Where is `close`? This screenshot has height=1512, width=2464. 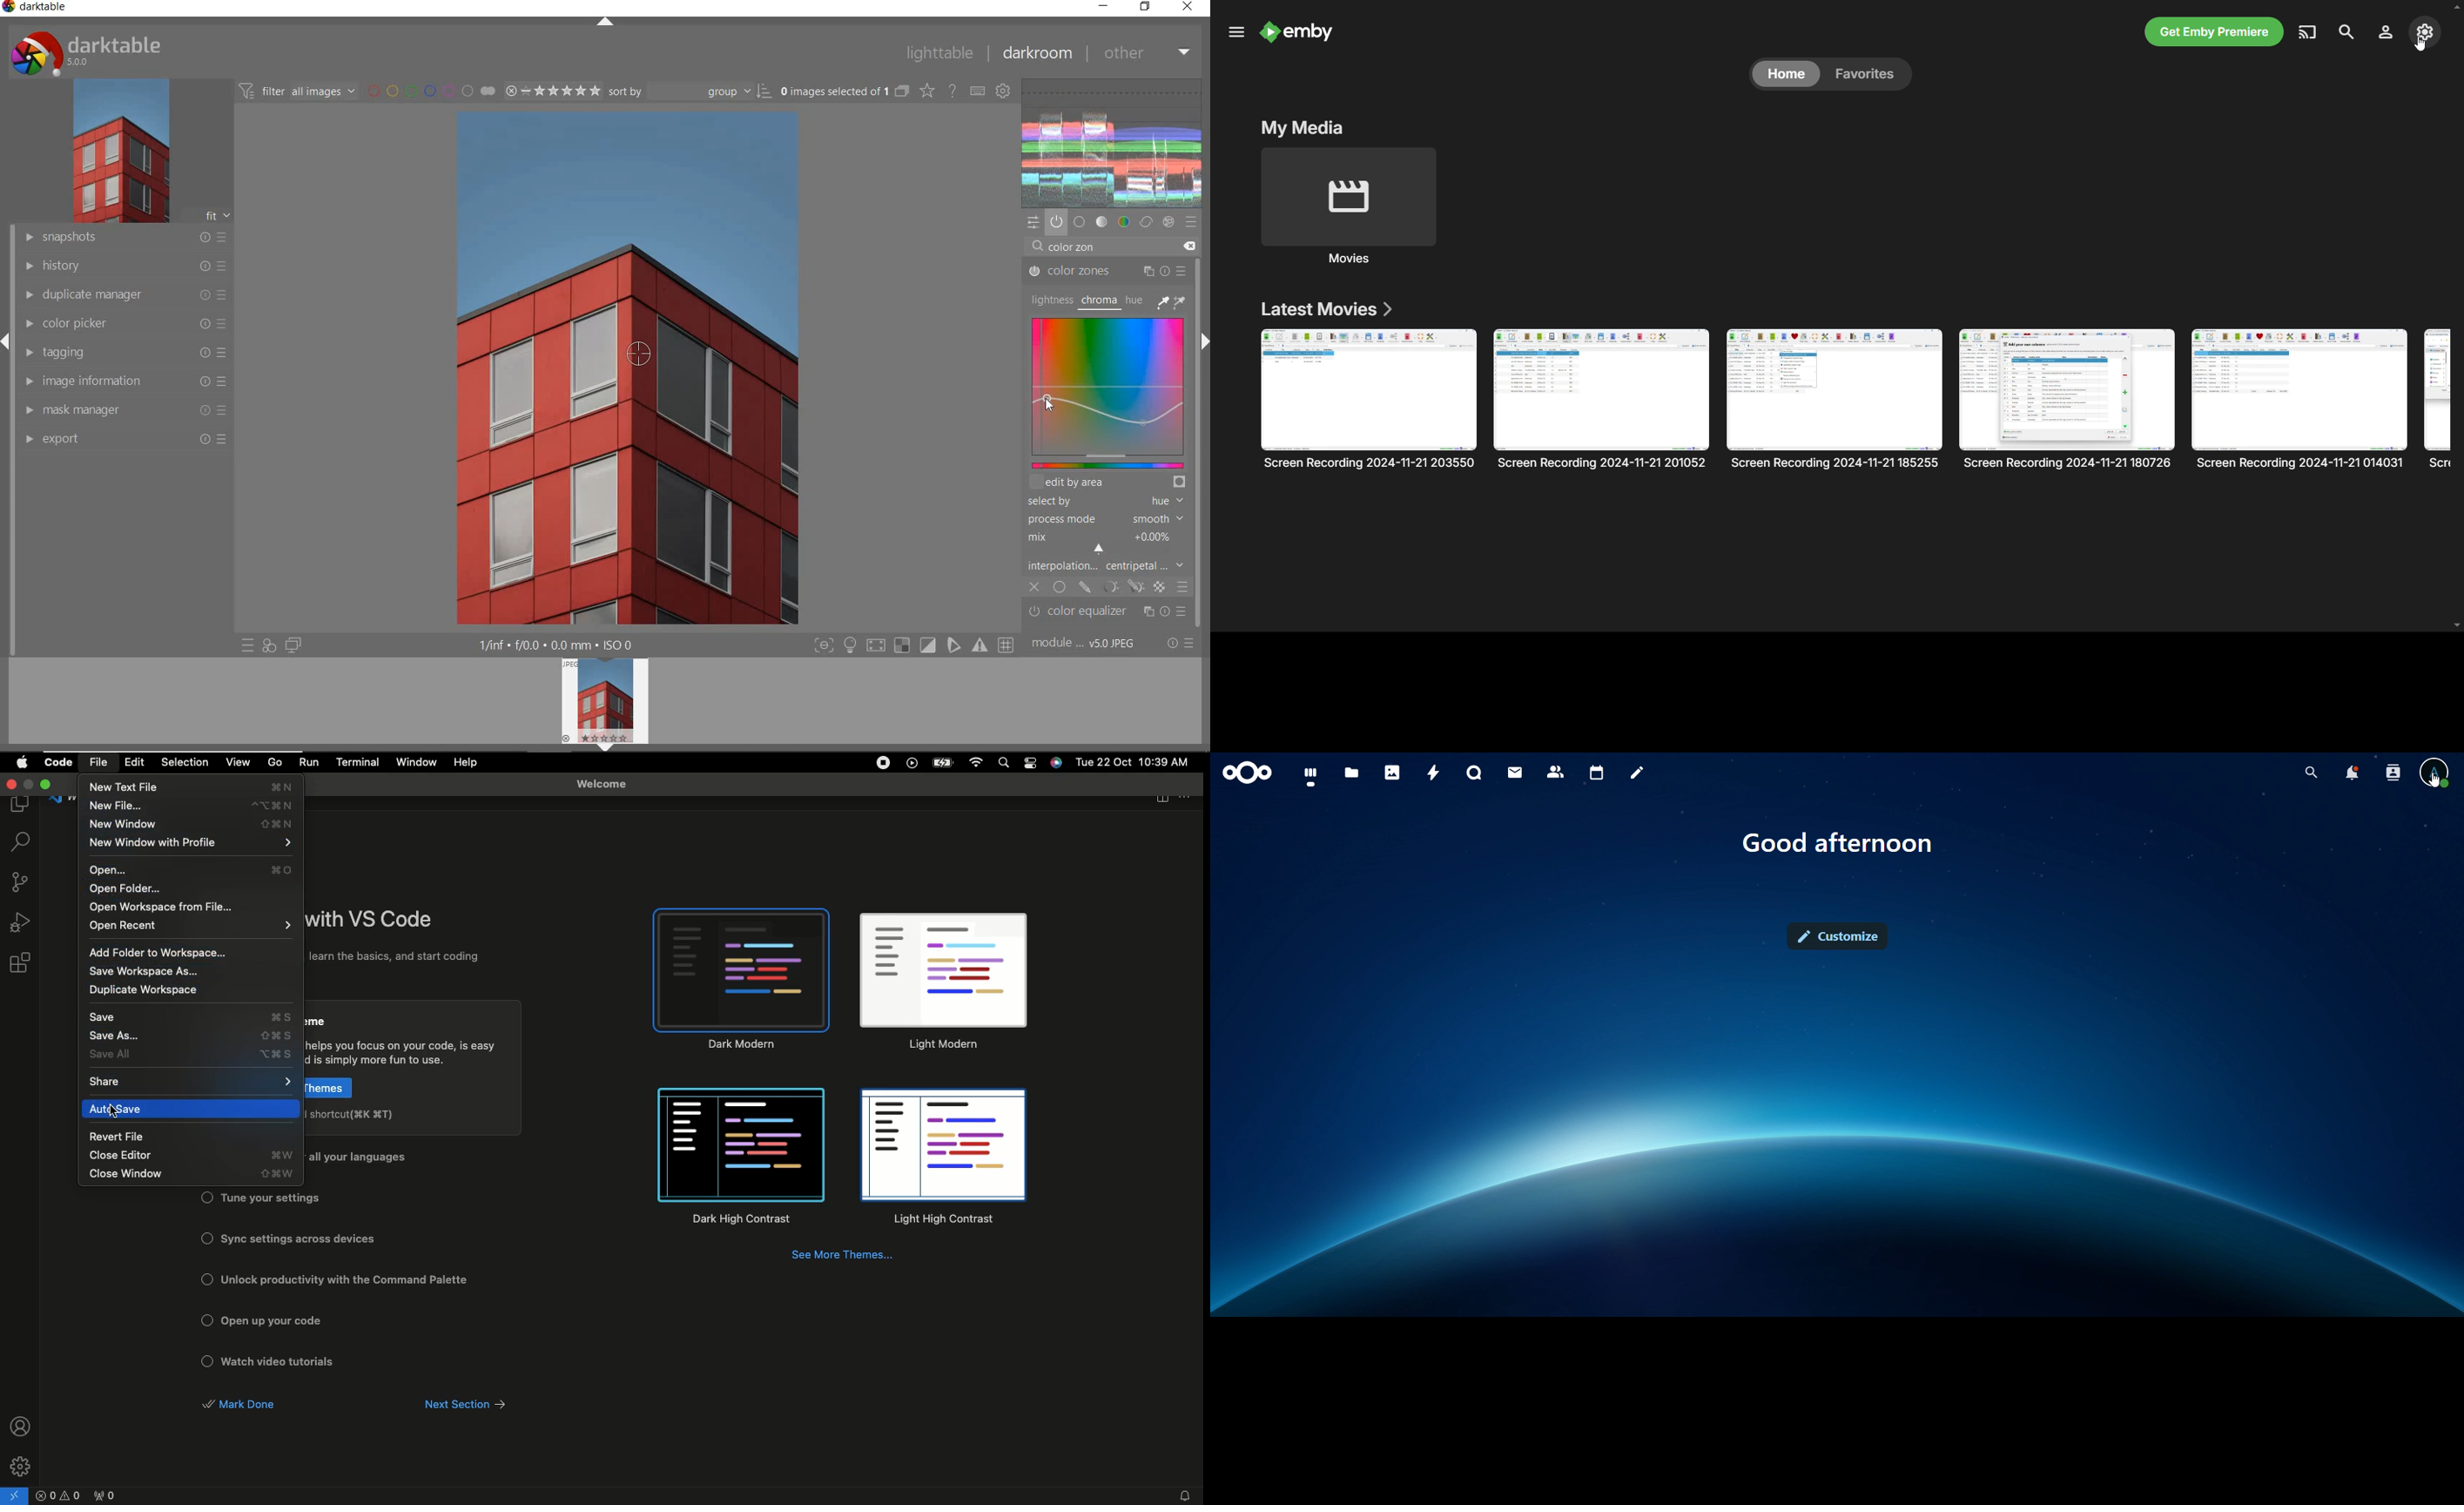
close is located at coordinates (1188, 7).